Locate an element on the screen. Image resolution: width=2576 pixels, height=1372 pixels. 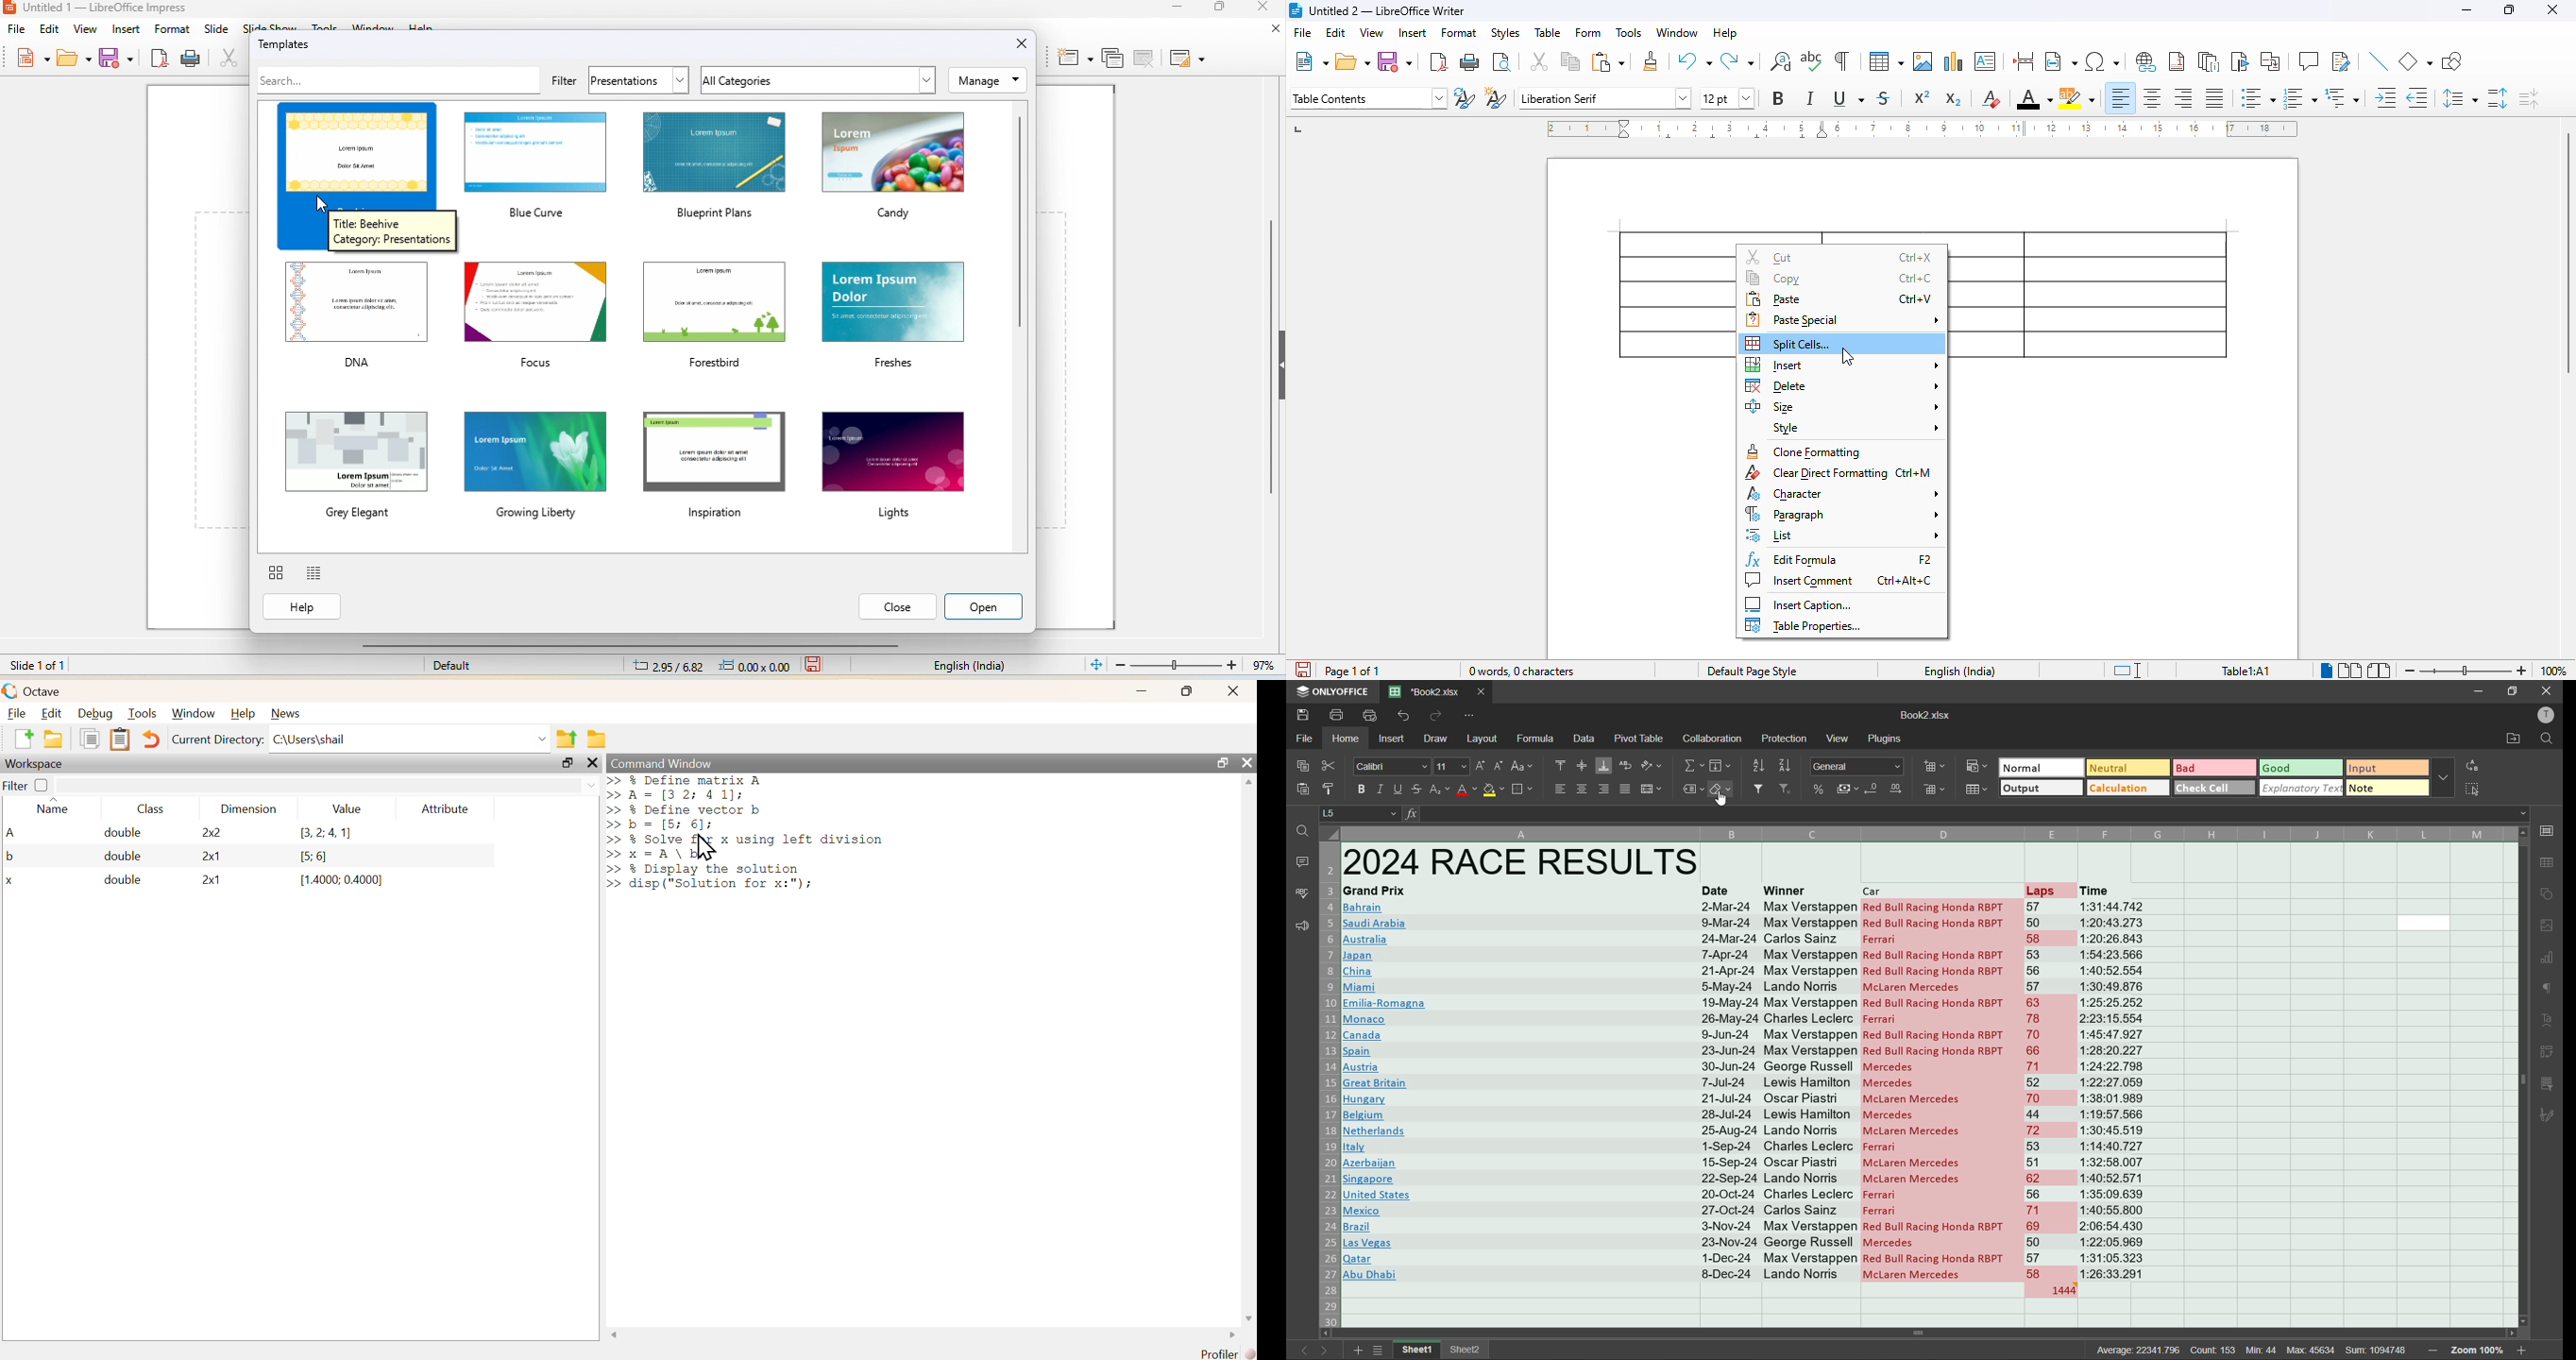
print is located at coordinates (192, 59).